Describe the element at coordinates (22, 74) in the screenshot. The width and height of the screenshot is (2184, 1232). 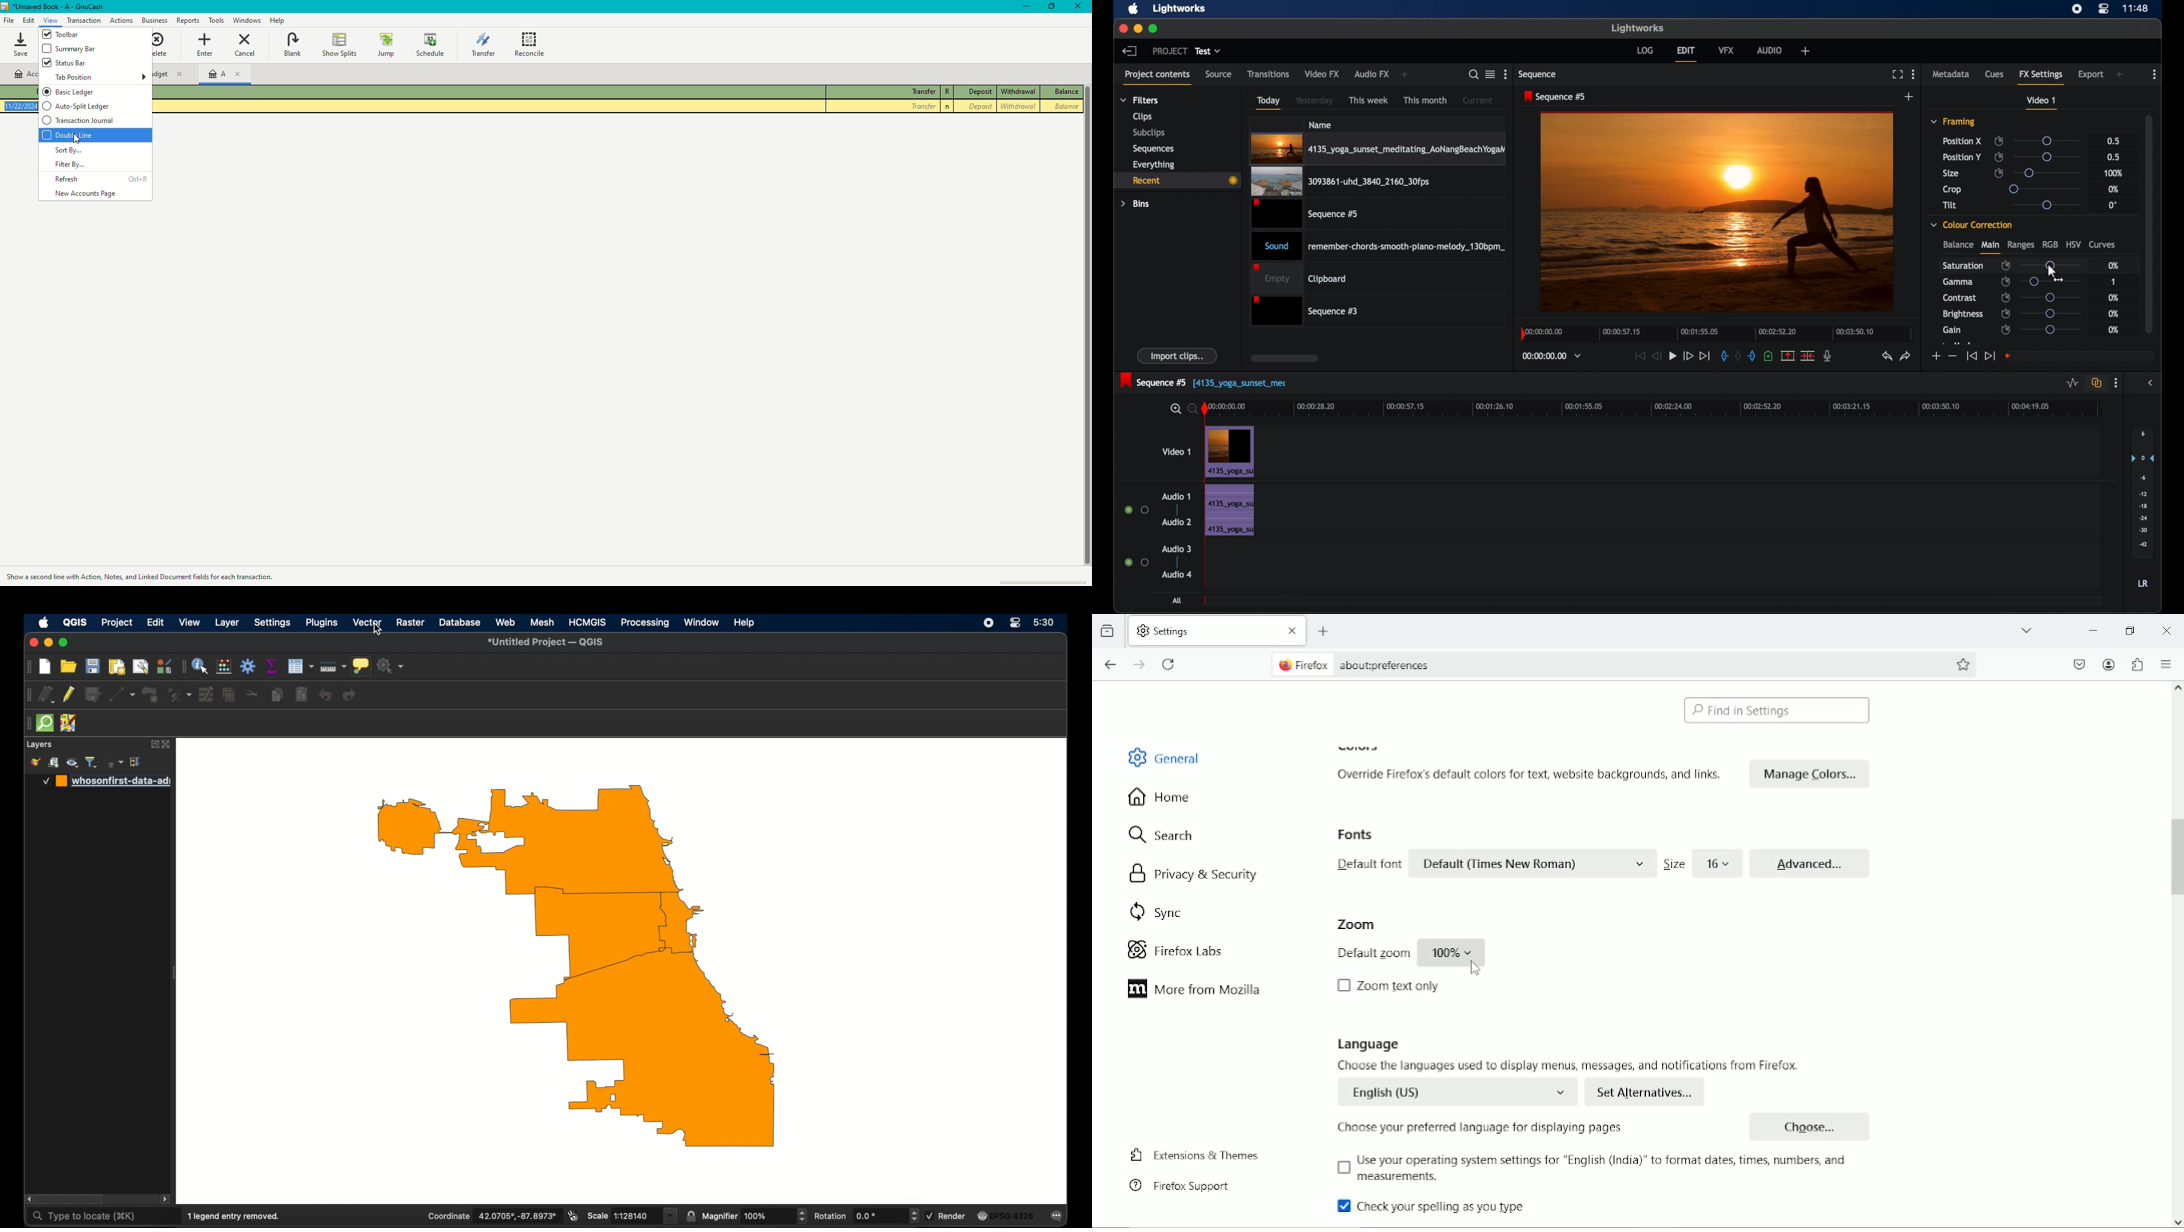
I see `Account` at that location.